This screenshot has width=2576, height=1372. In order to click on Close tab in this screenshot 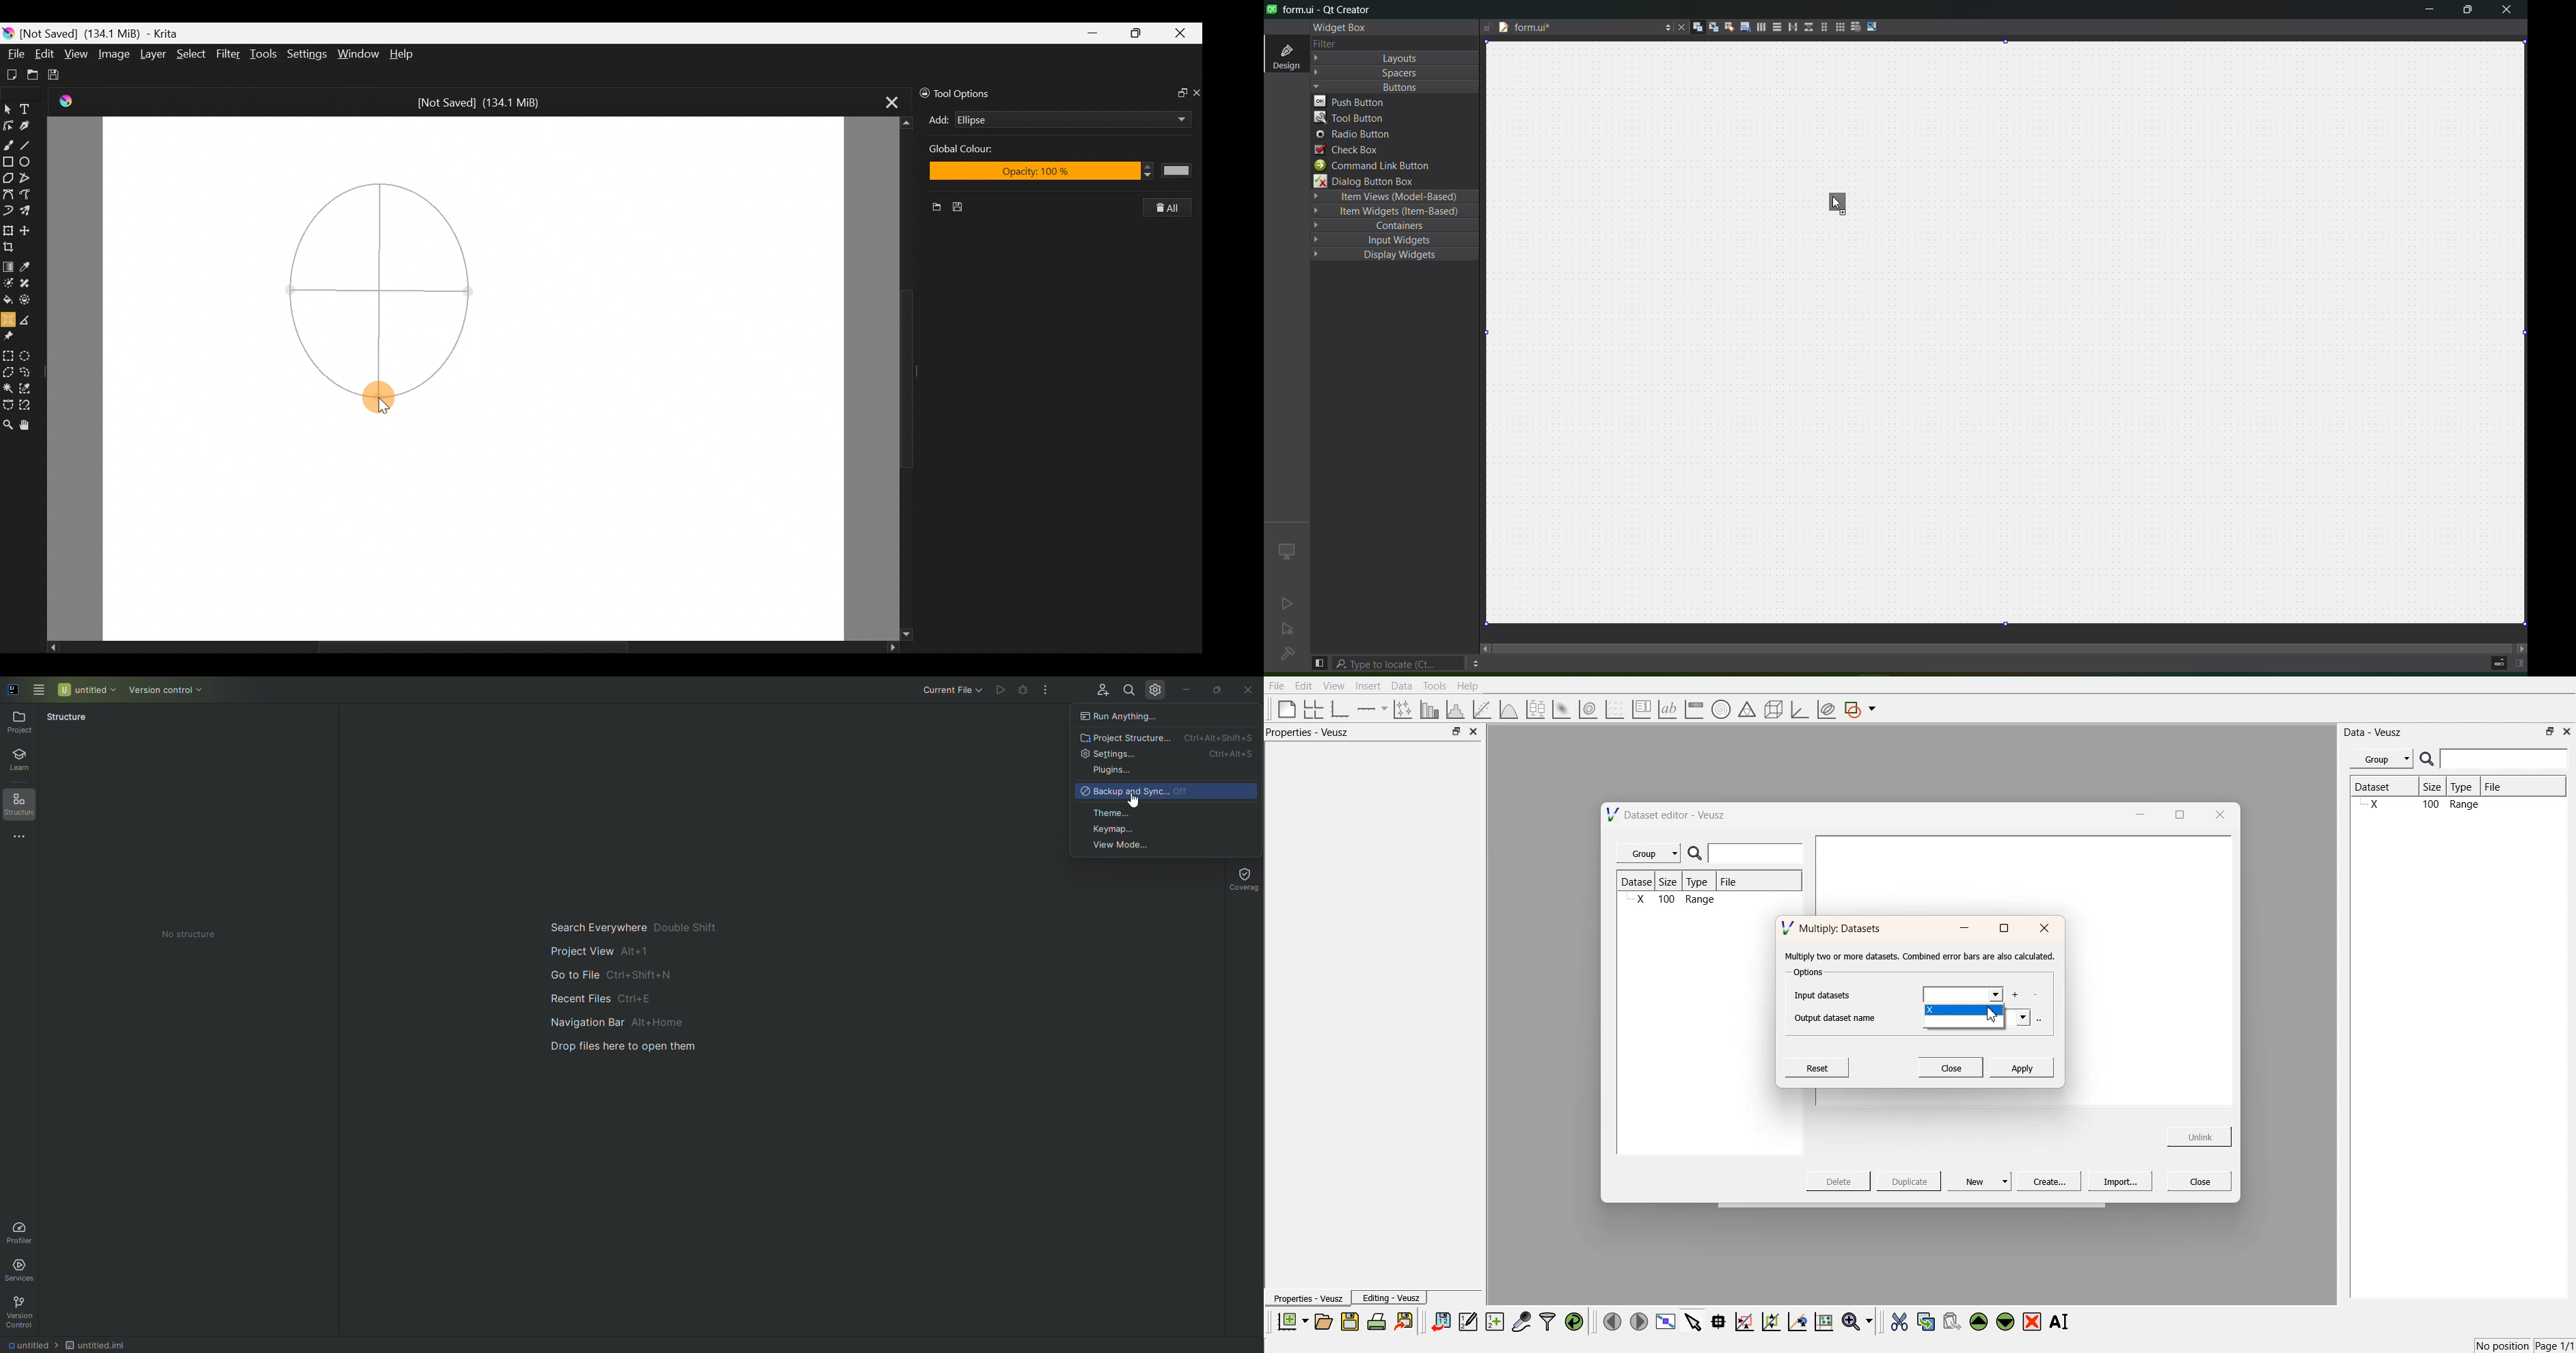, I will do `click(885, 103)`.